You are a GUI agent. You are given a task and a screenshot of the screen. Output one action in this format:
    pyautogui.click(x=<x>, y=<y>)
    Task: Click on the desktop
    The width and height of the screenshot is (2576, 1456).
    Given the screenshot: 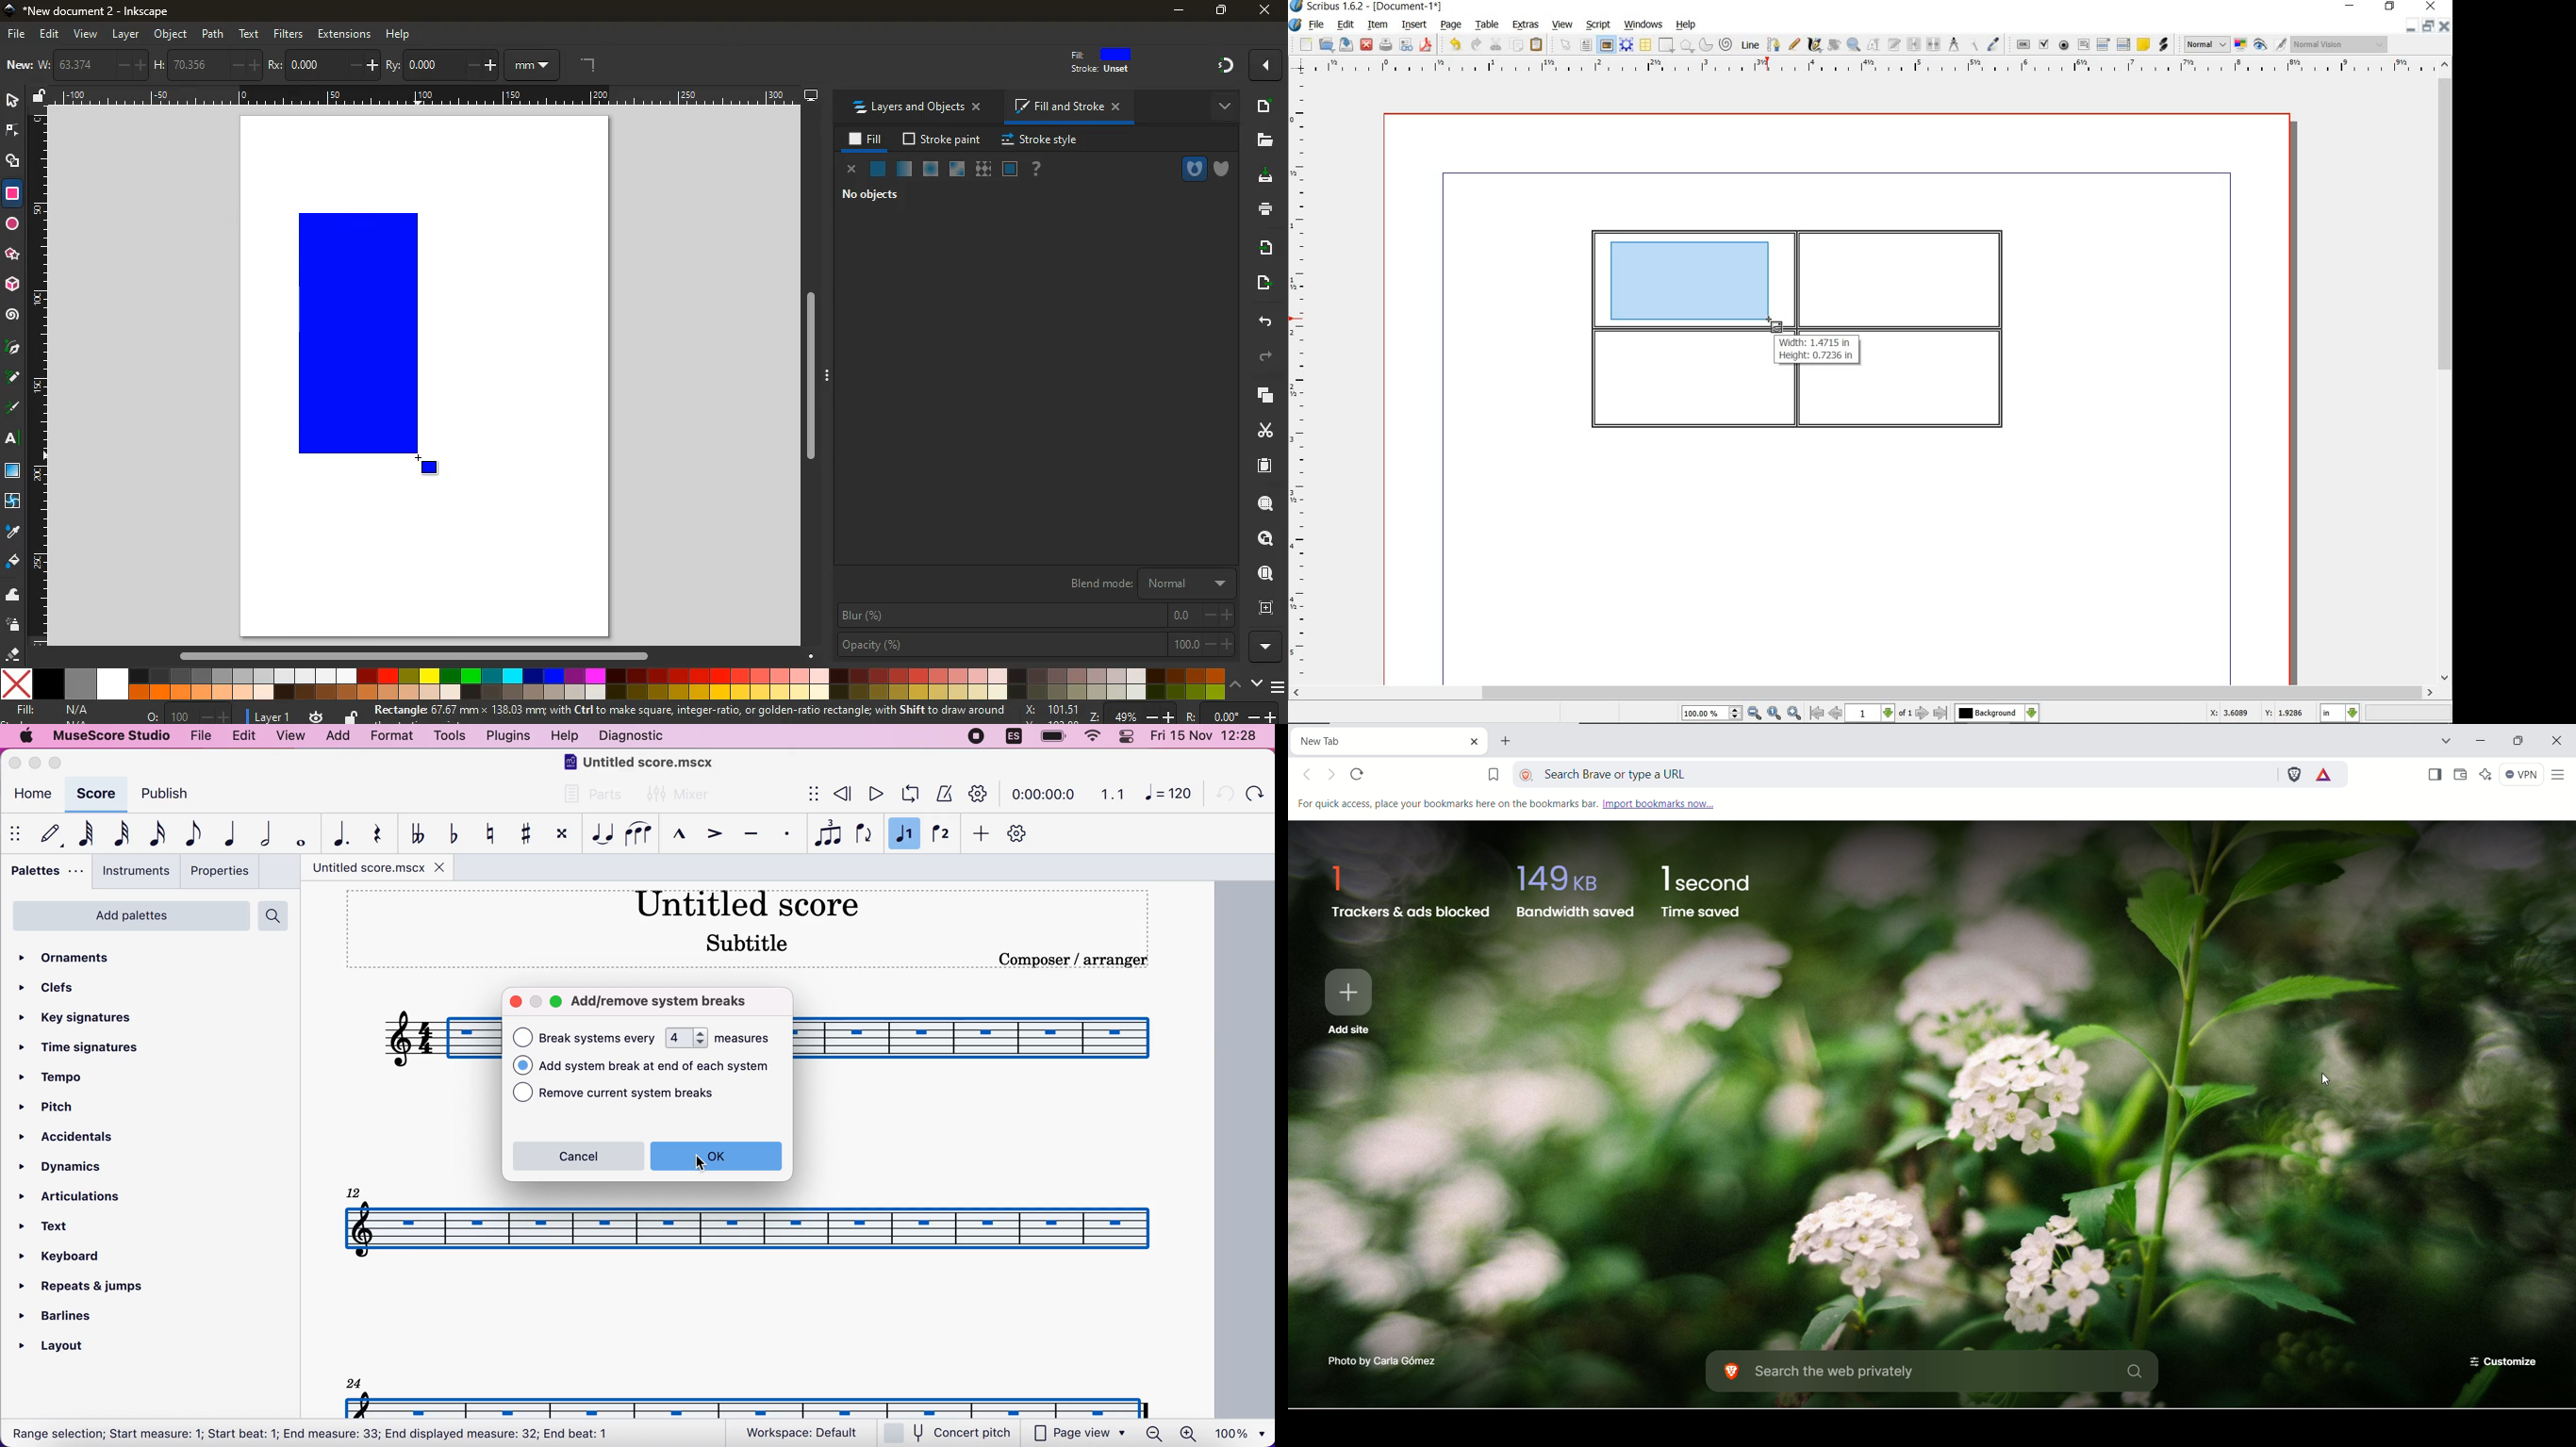 What is the action you would take?
    pyautogui.click(x=1259, y=178)
    